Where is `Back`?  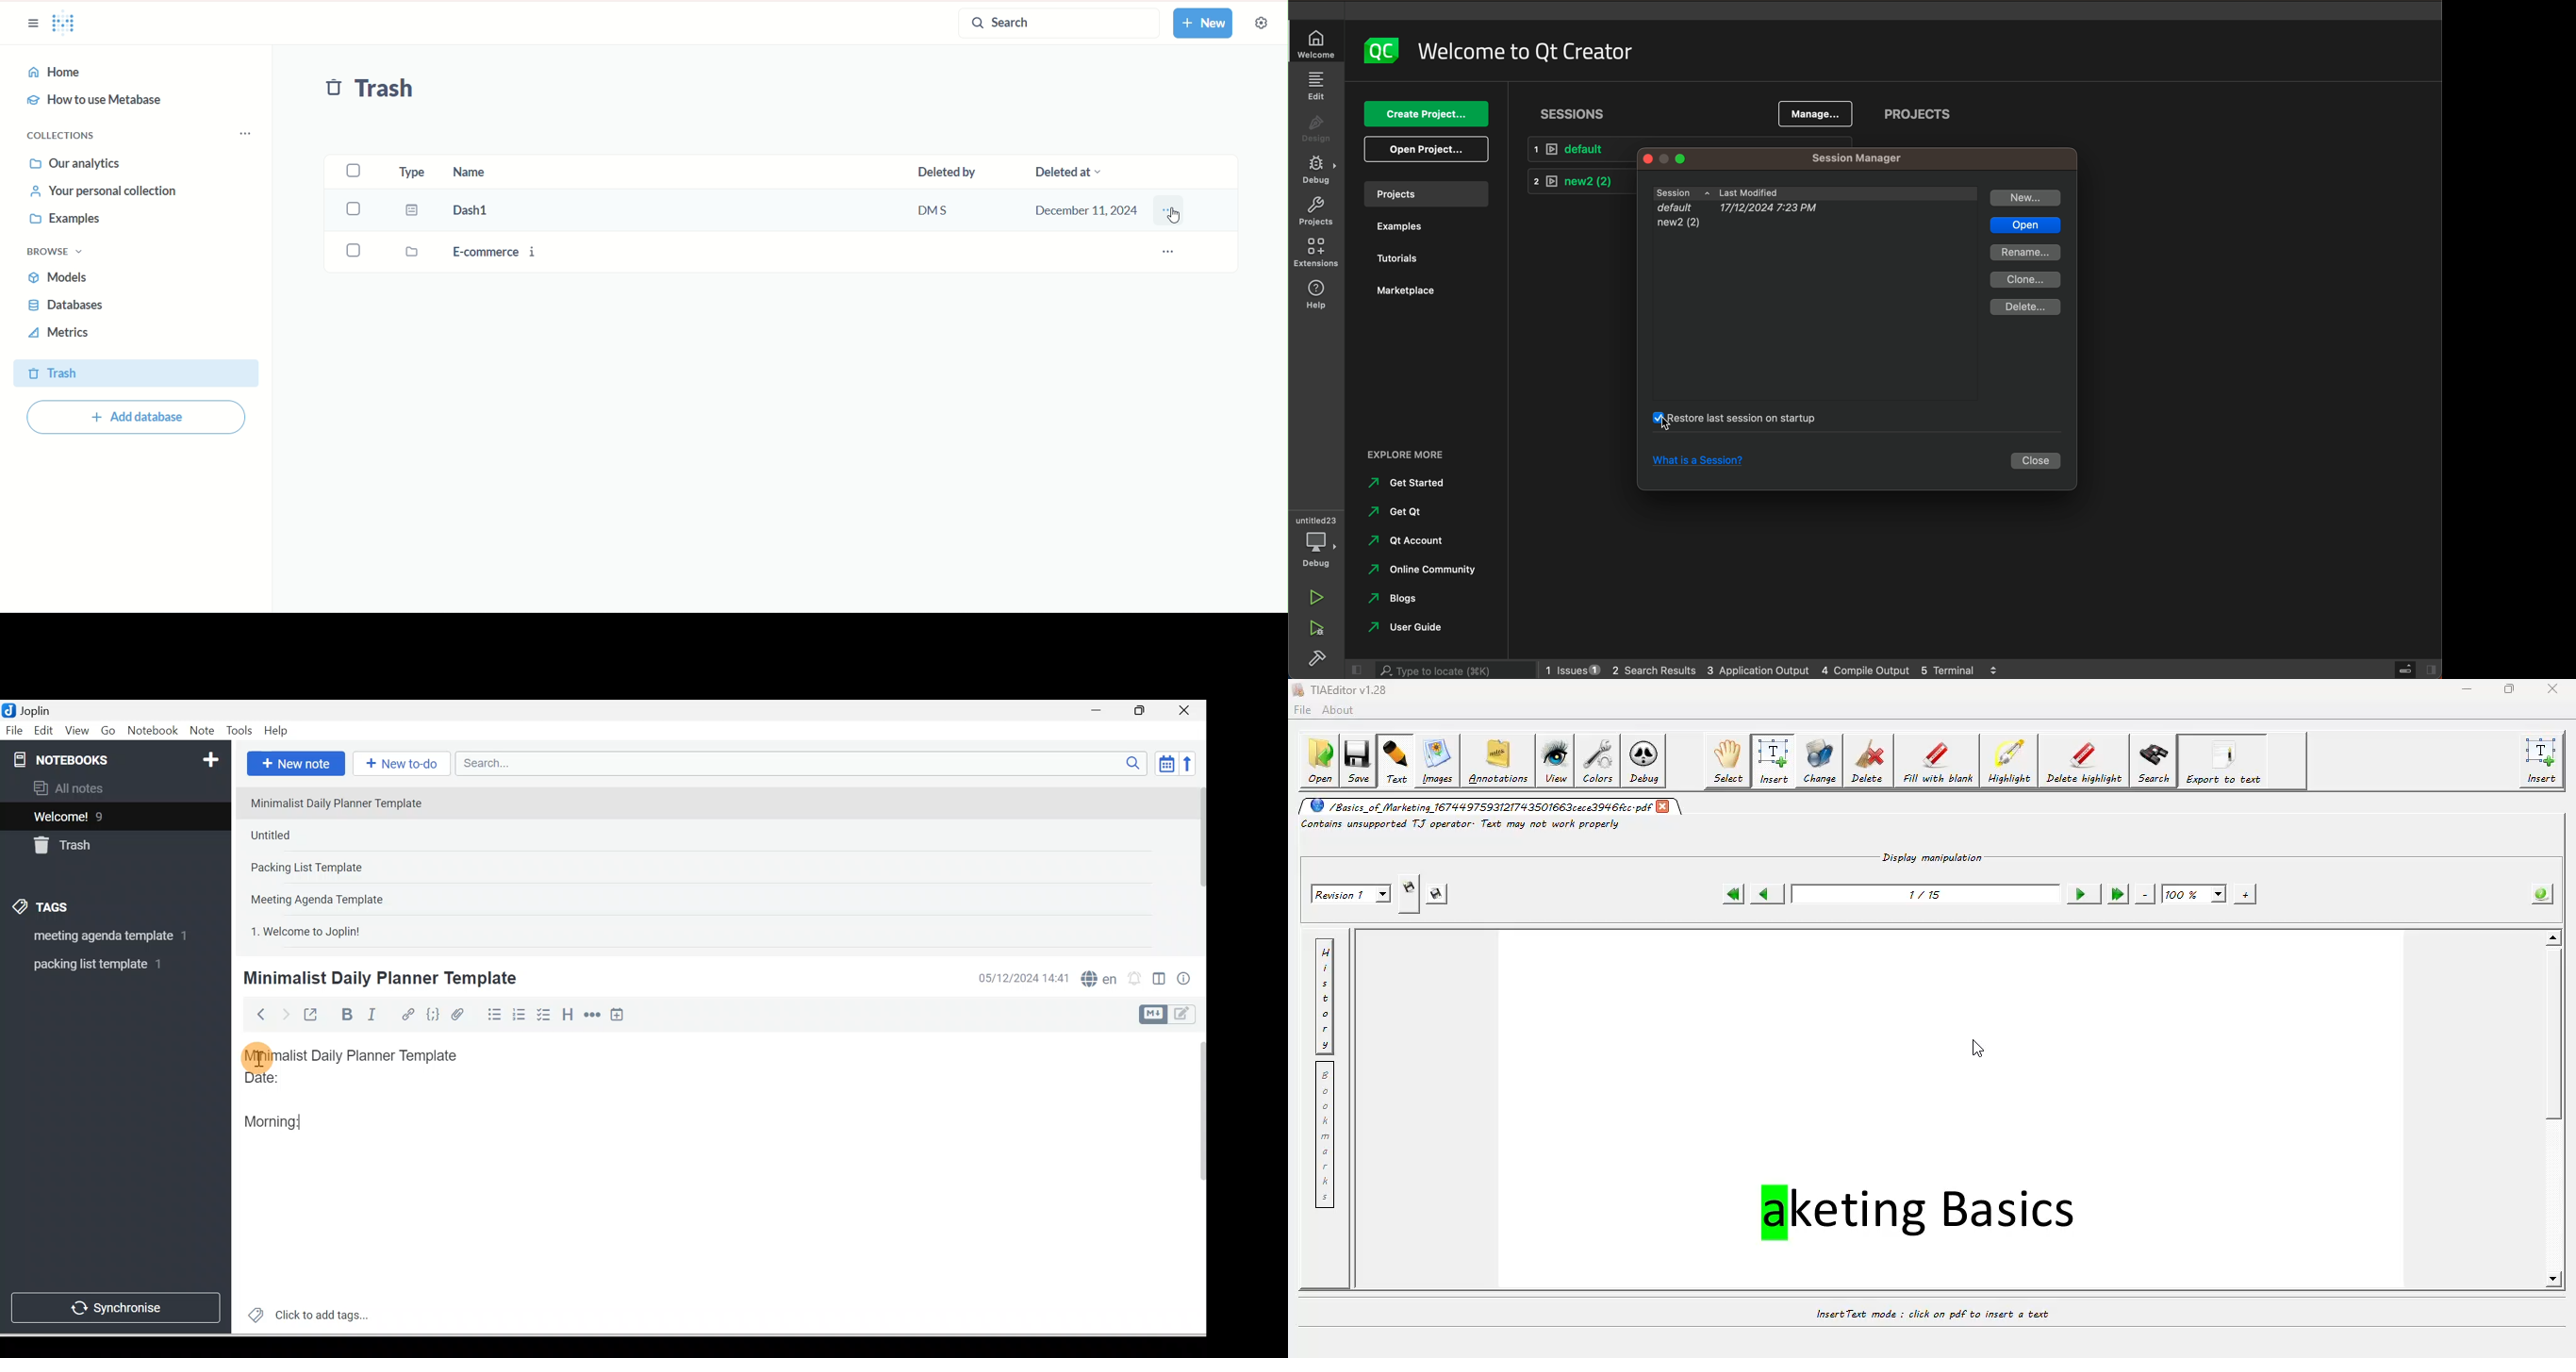 Back is located at coordinates (255, 1014).